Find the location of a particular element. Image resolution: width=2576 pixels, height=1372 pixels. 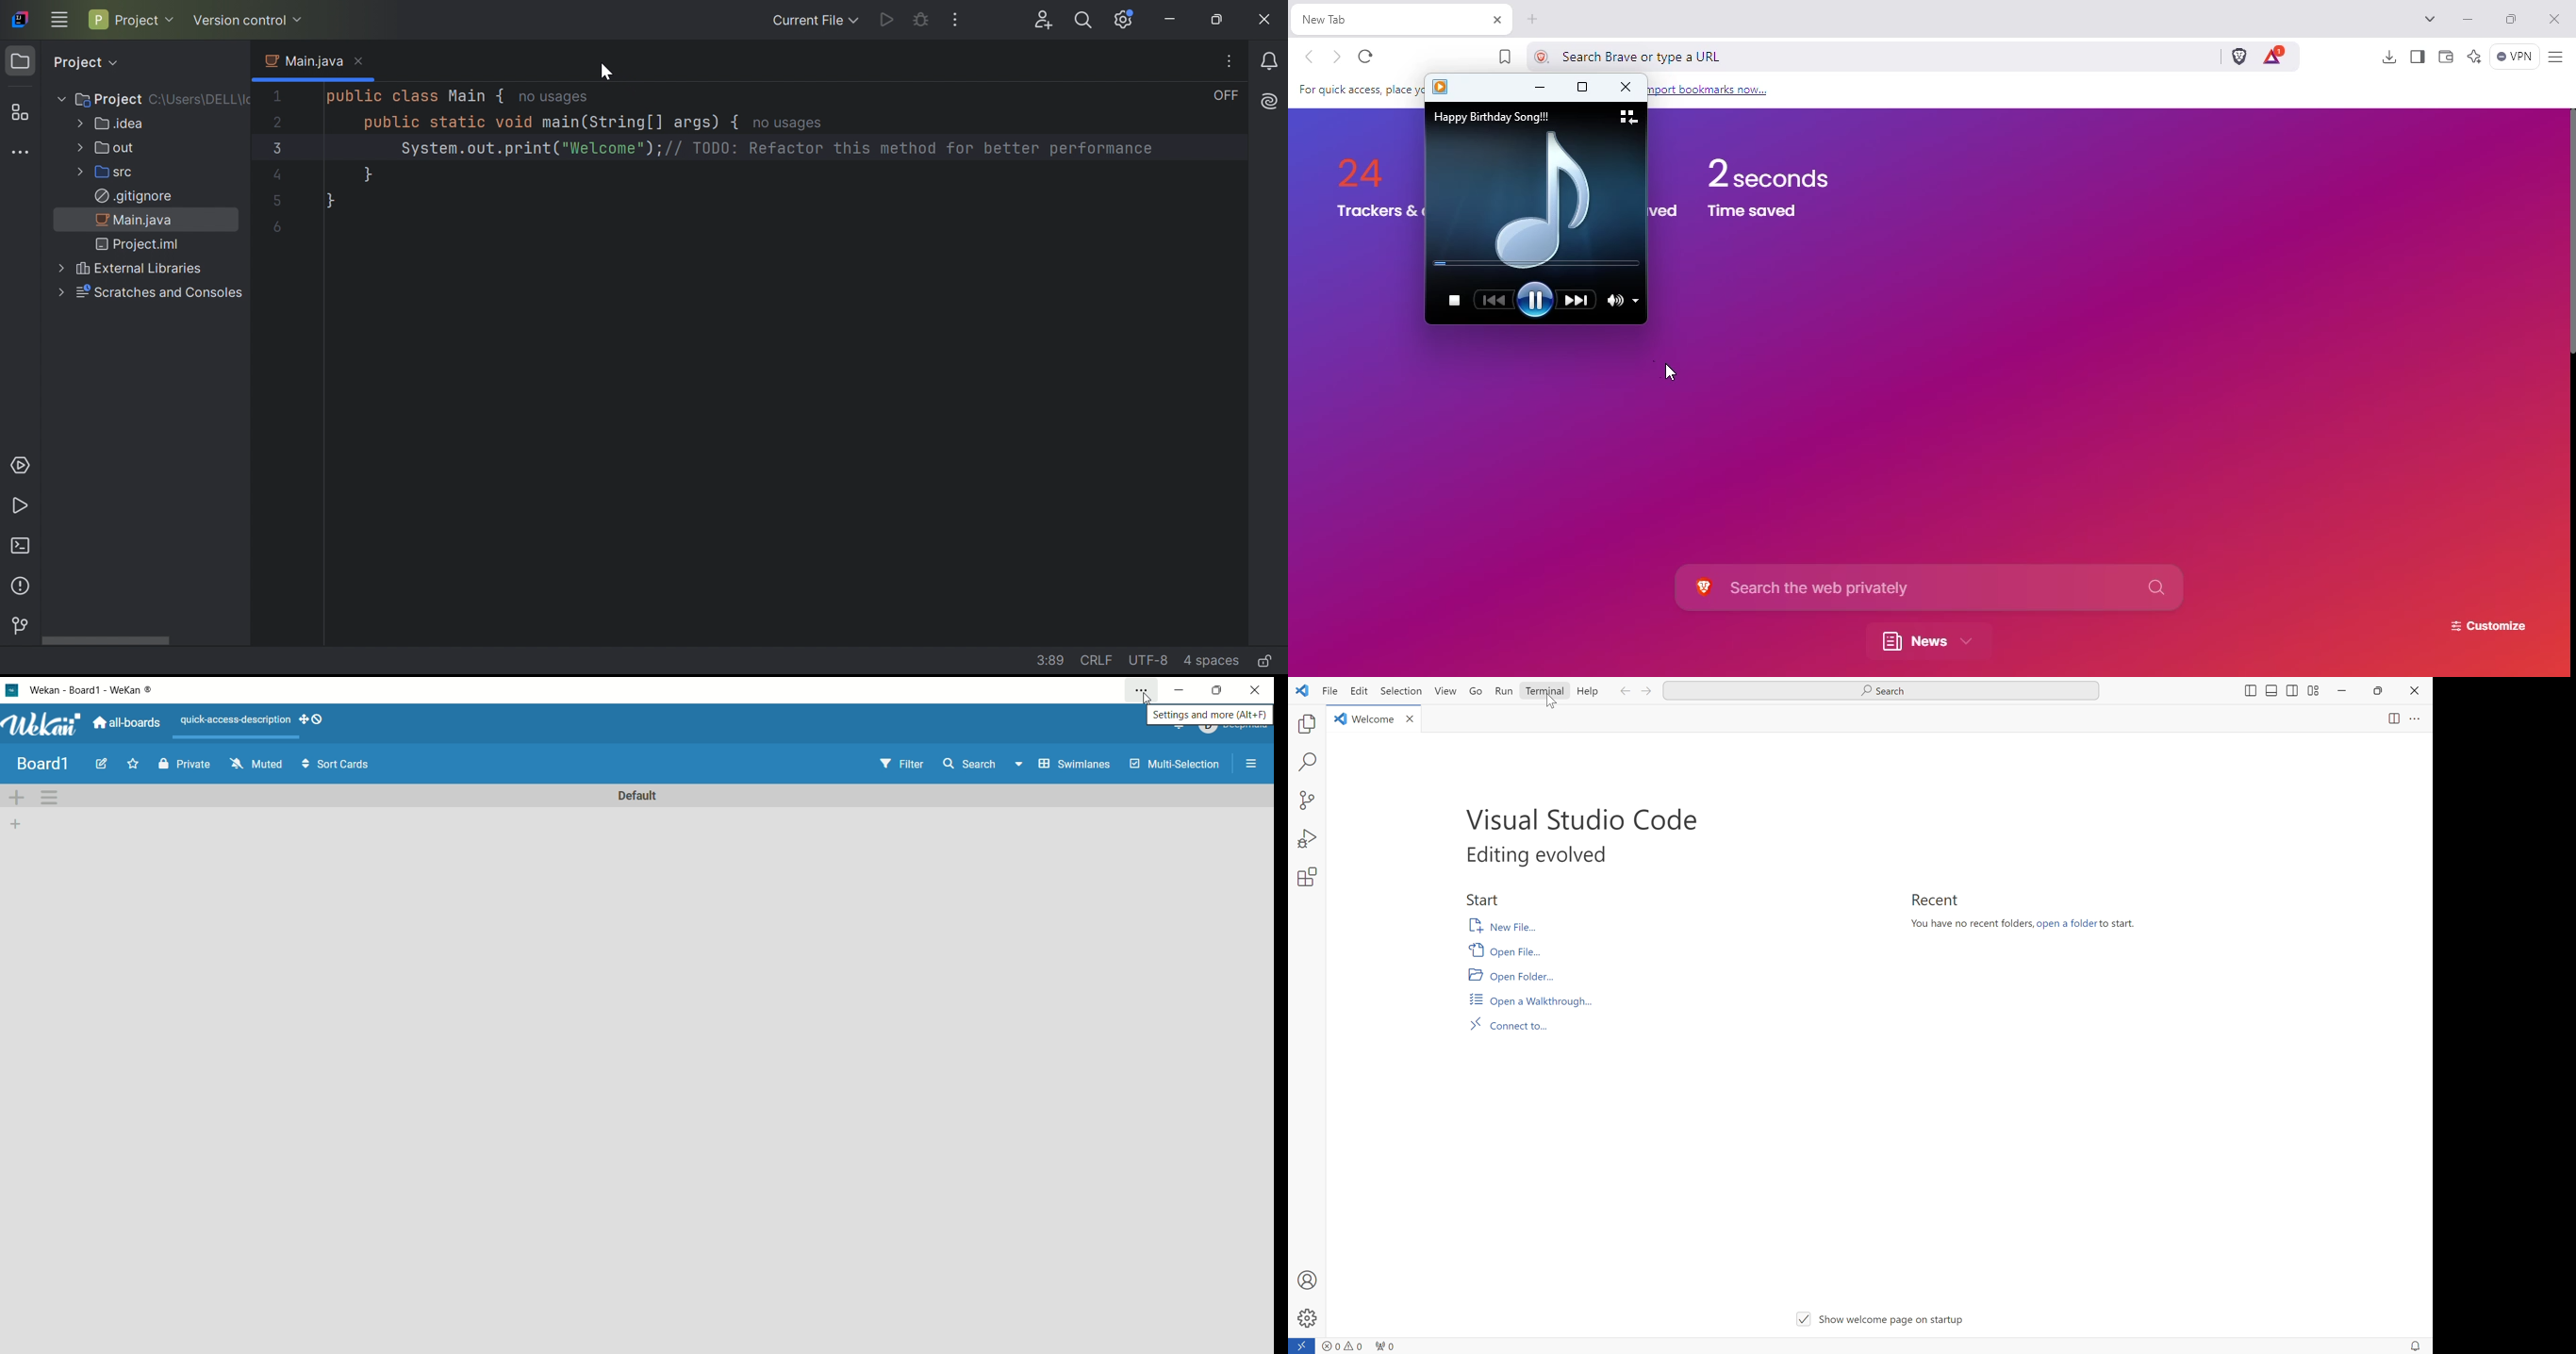

AI Assistance is located at coordinates (1271, 102).